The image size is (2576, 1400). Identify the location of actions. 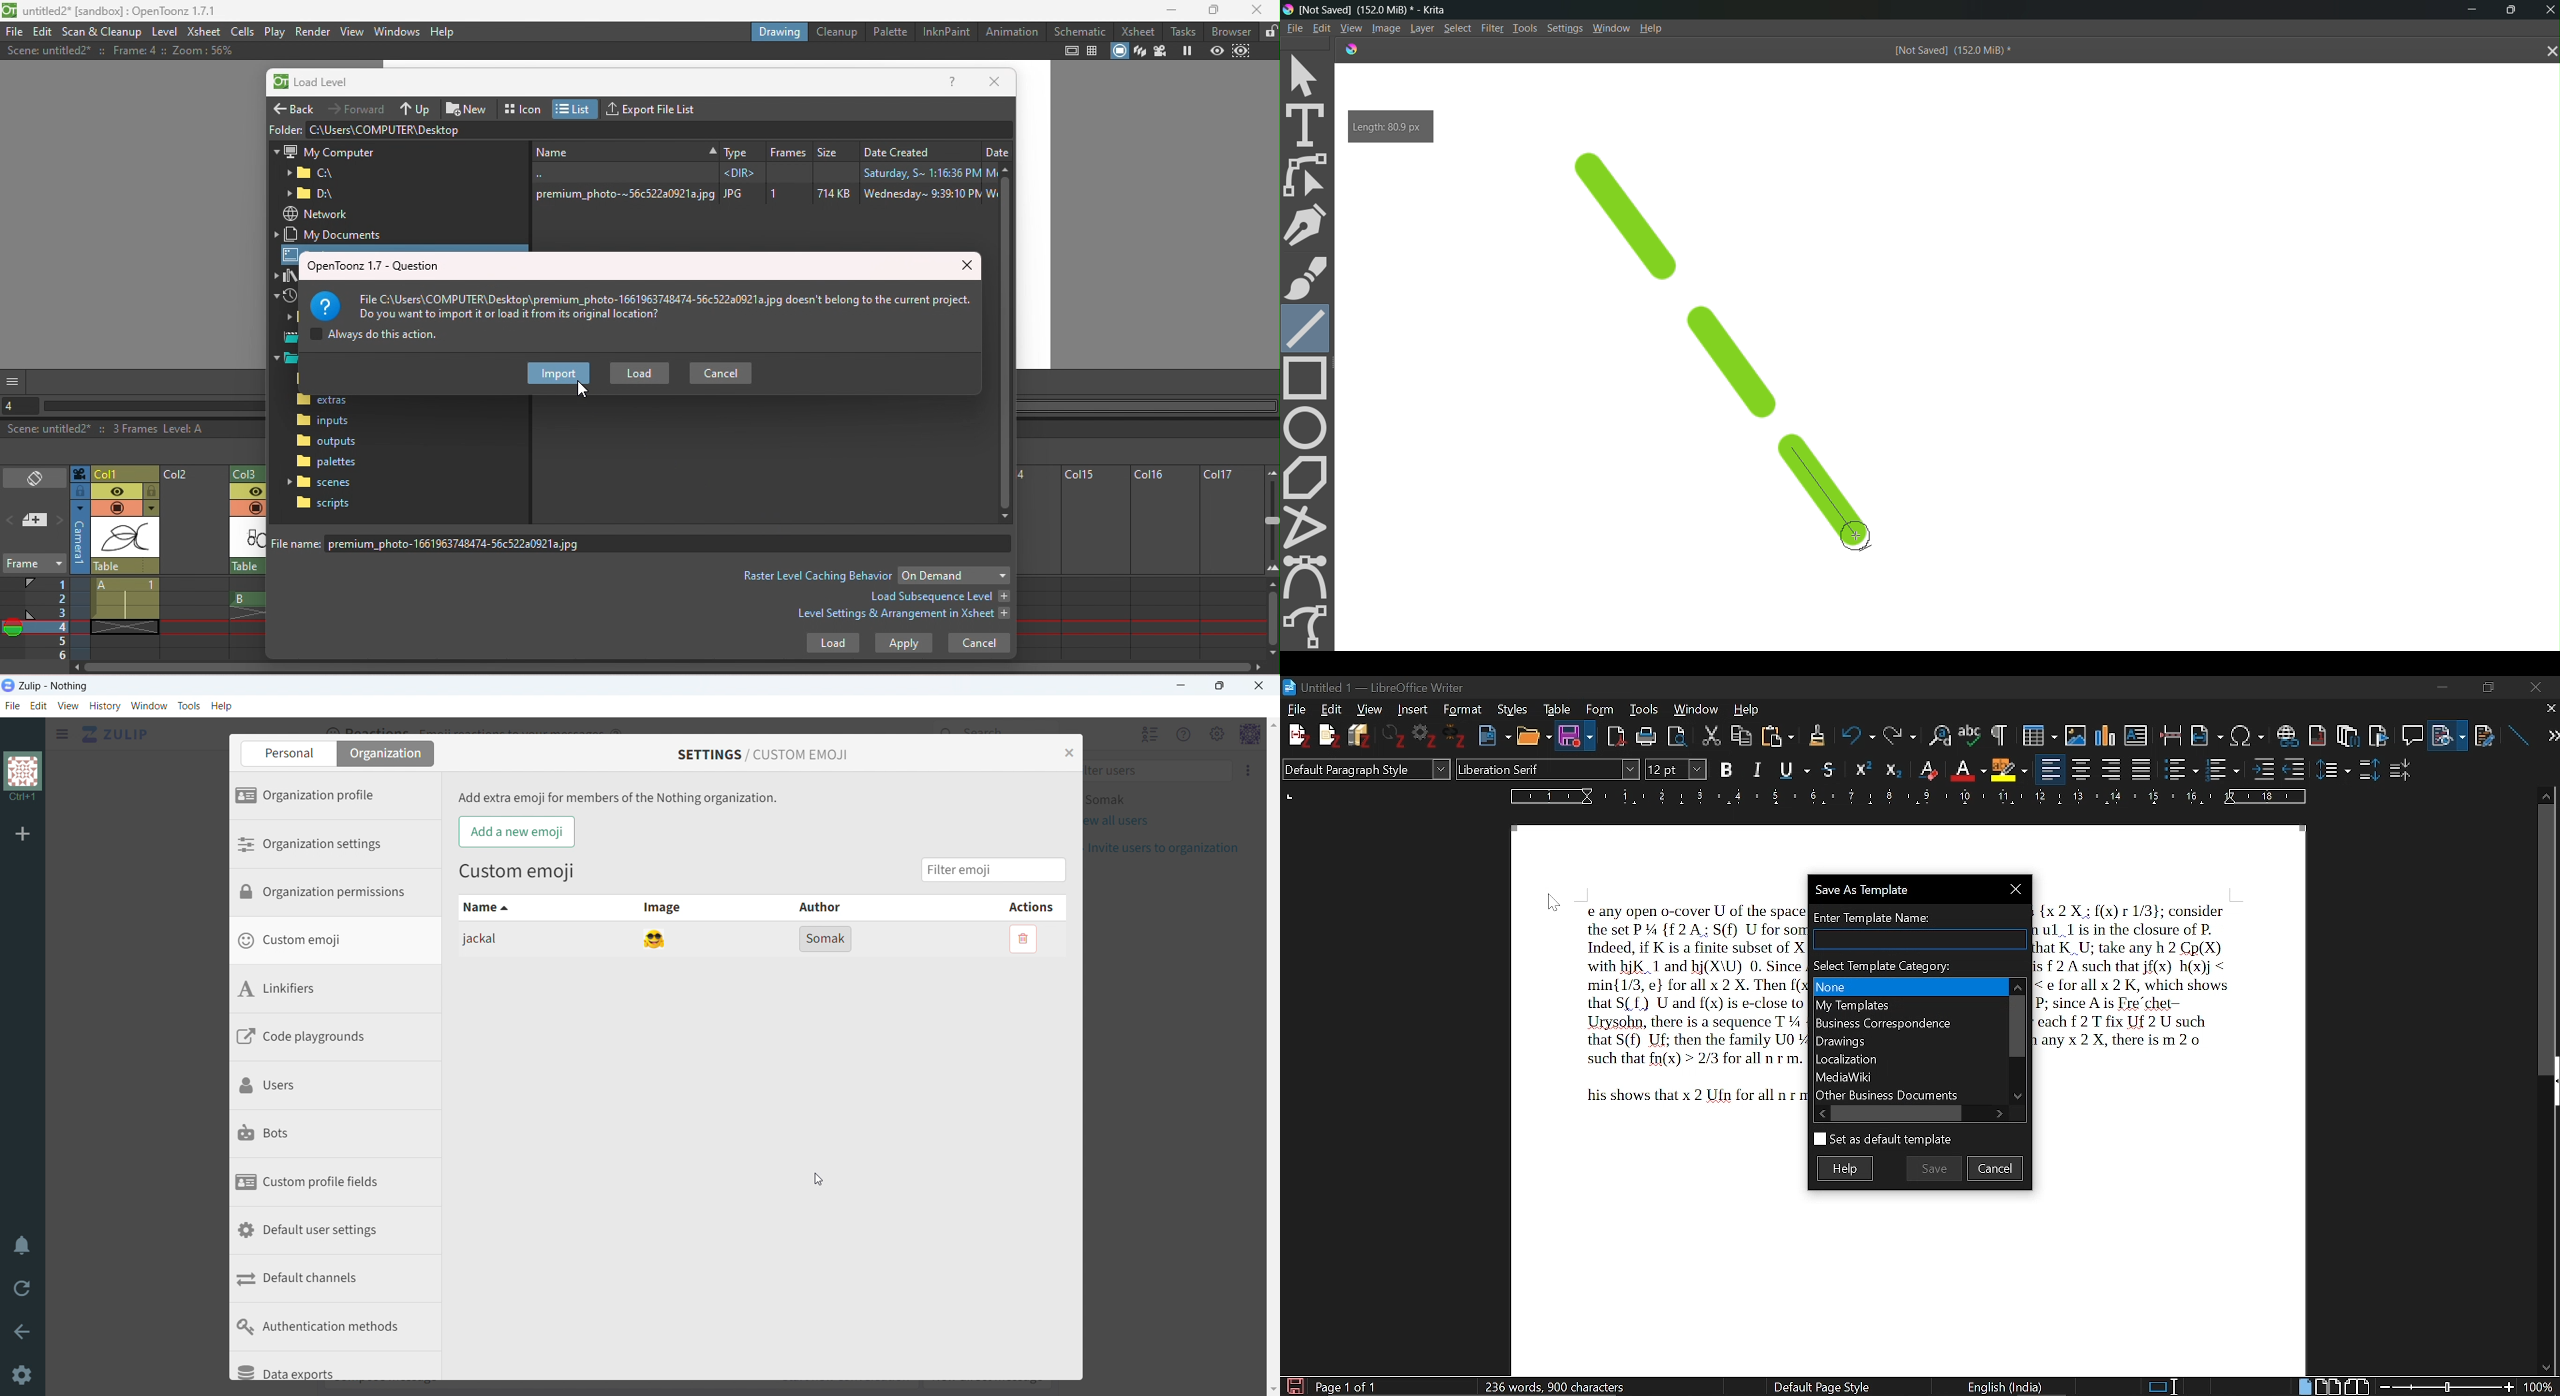
(987, 907).